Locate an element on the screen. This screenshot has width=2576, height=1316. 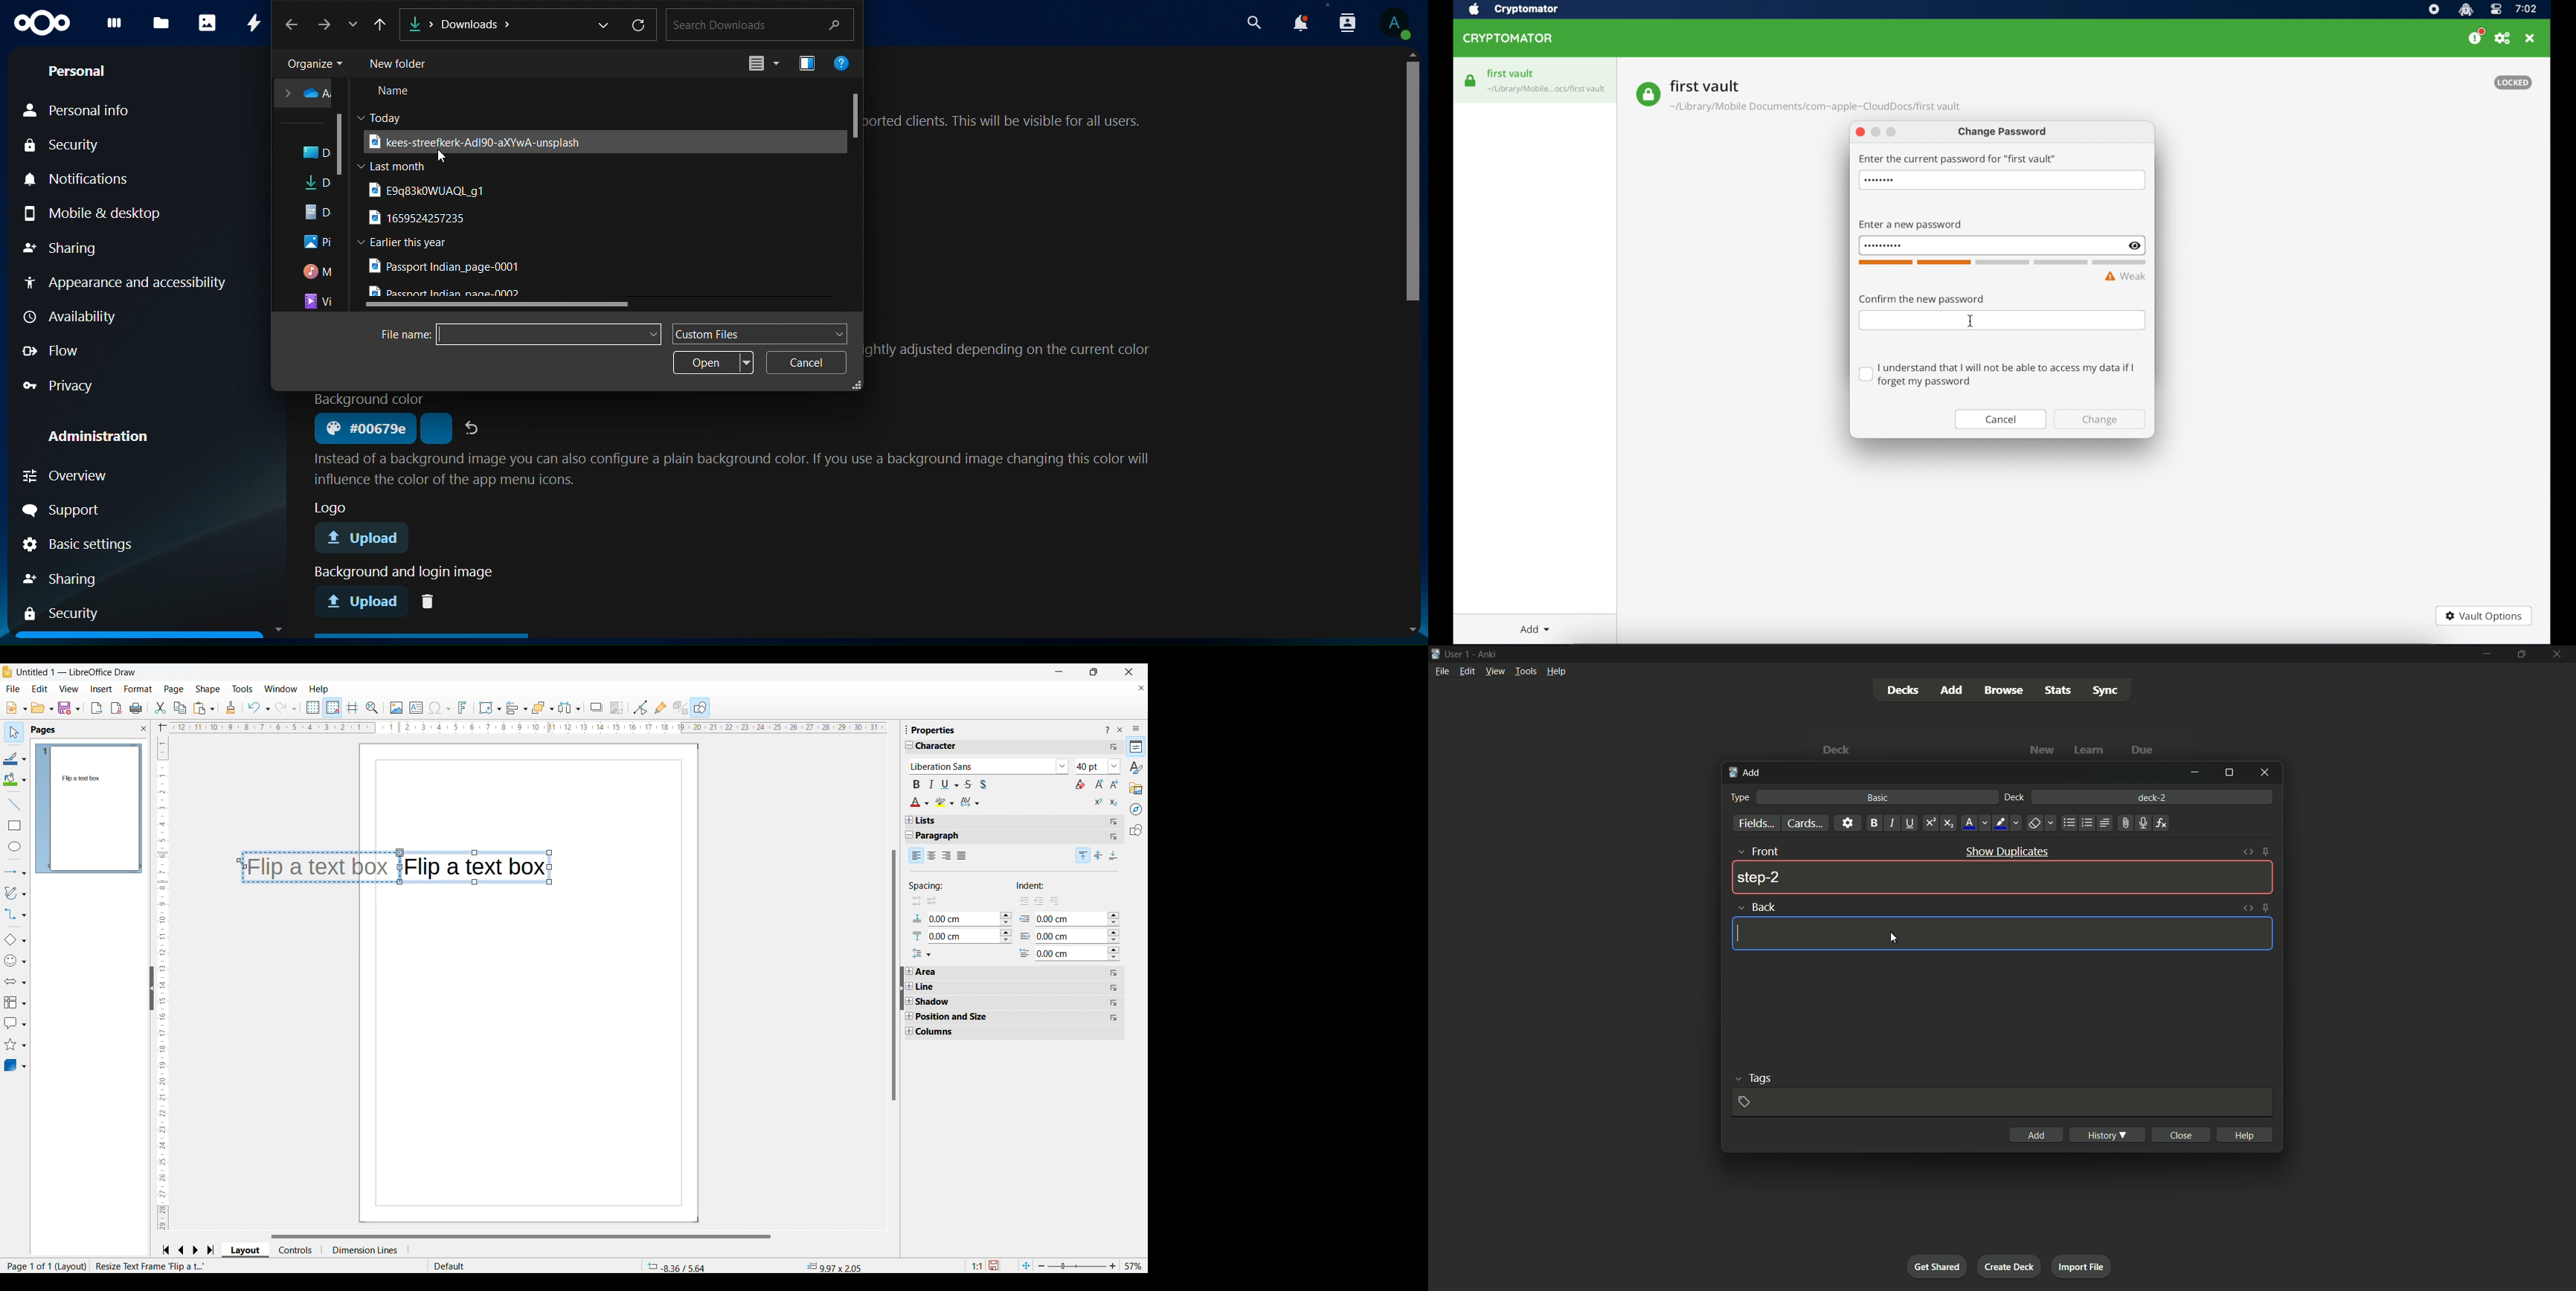
Basic shape options is located at coordinates (15, 940).